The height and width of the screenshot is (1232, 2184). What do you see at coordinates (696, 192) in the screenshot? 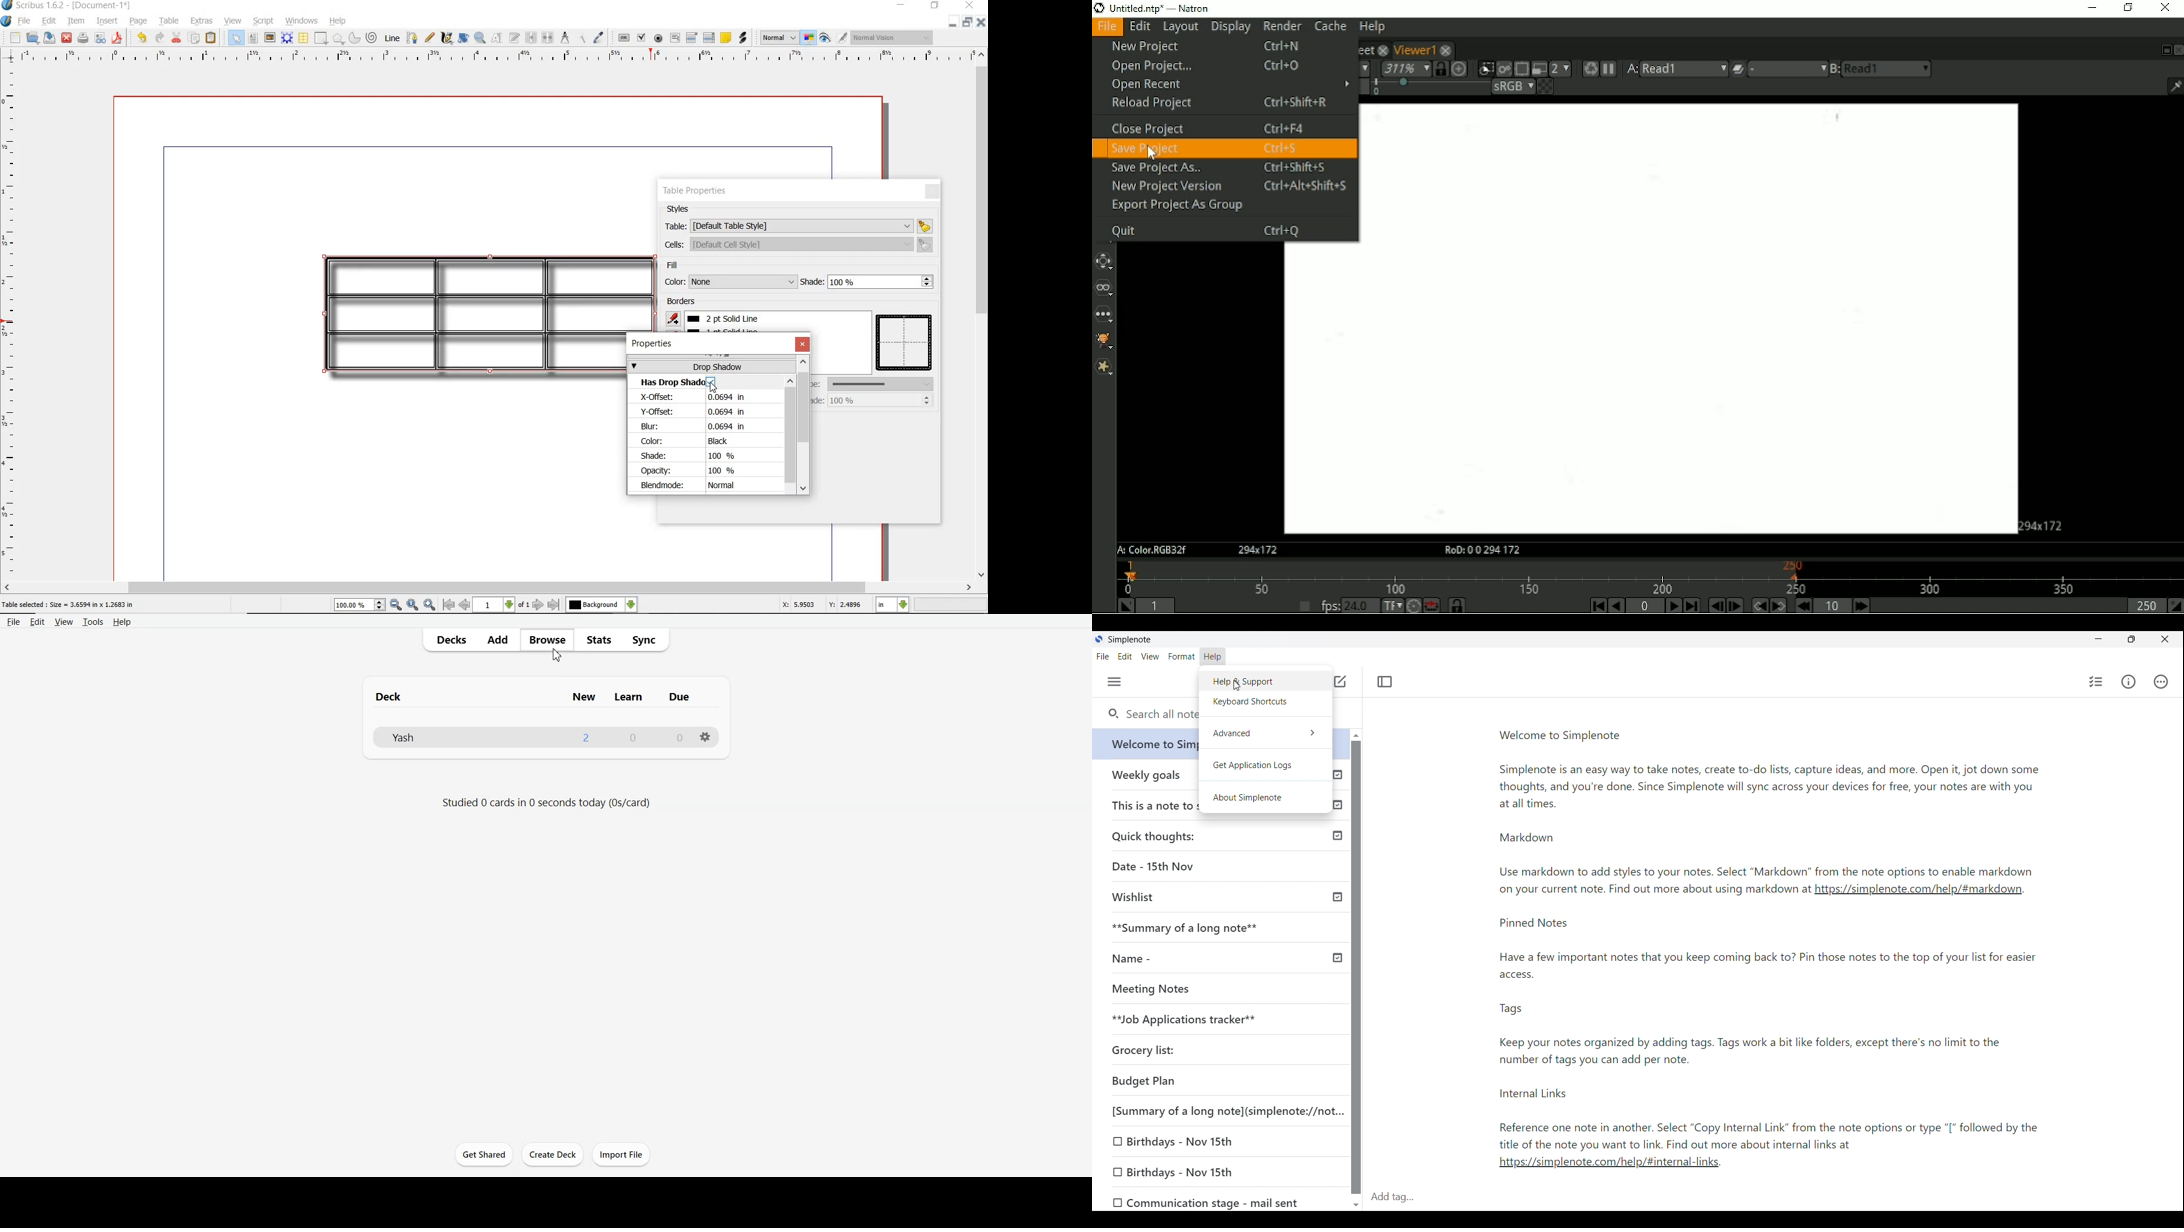
I see `table properties` at bounding box center [696, 192].